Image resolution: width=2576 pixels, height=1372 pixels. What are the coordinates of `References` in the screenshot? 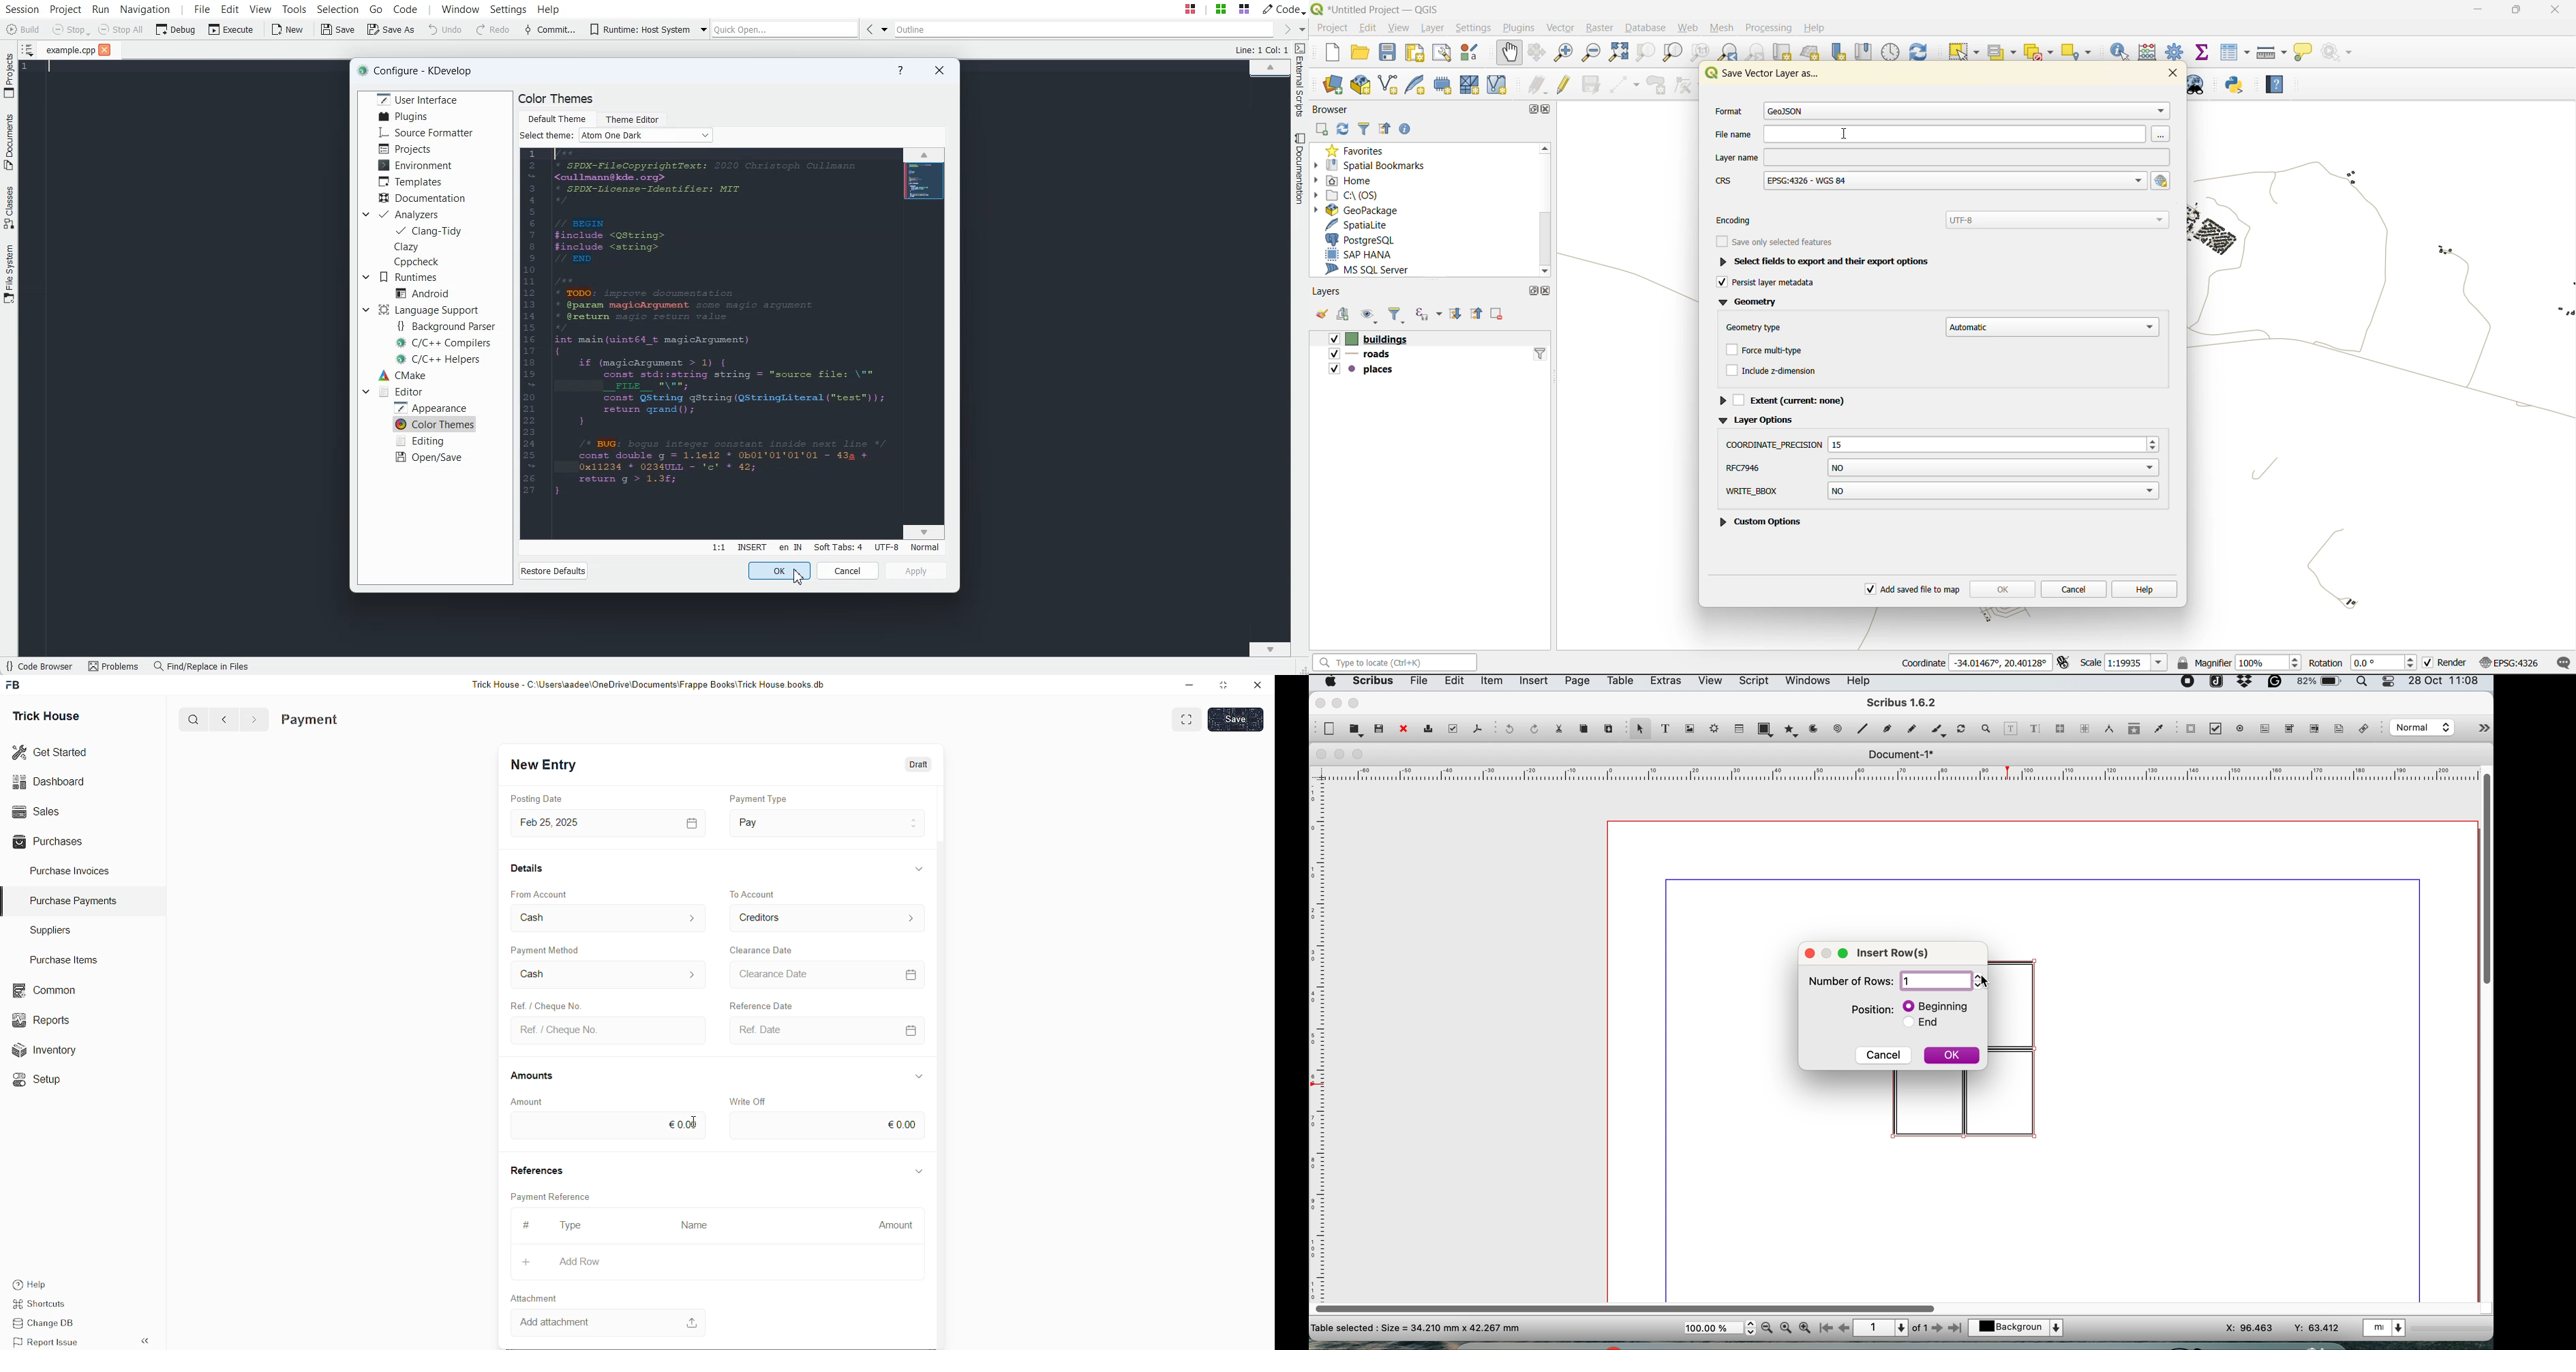 It's located at (540, 1169).